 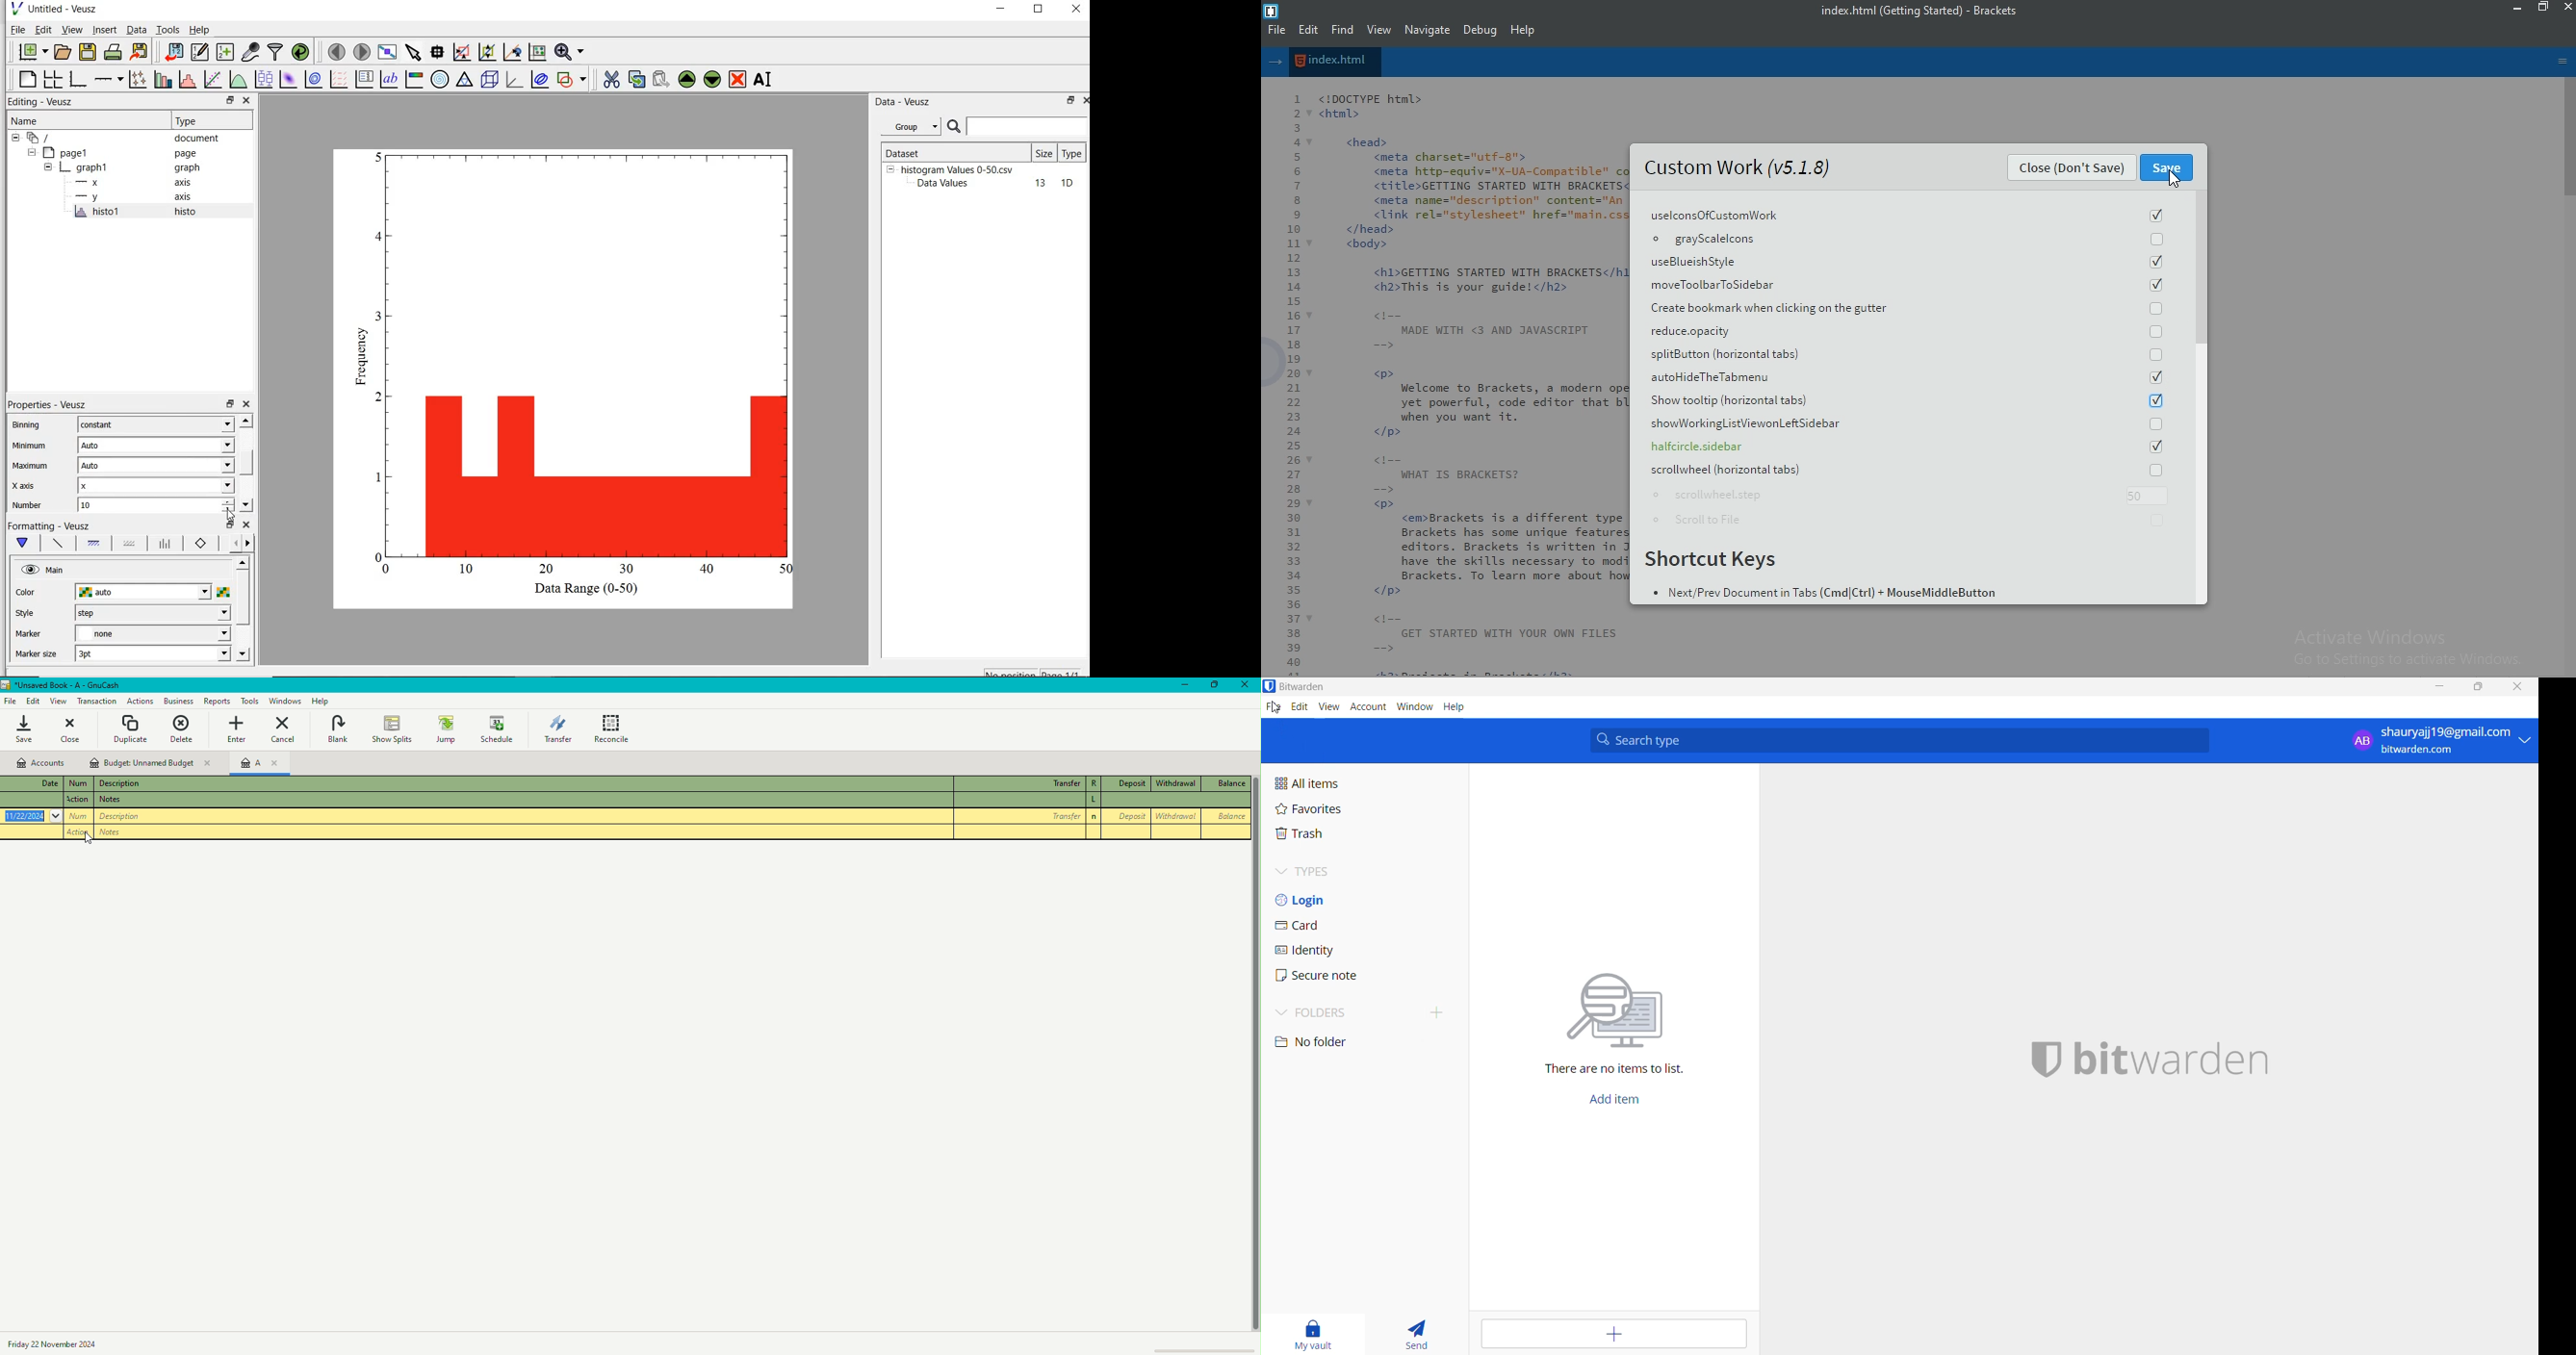 I want to click on index.html (Getting Started) - Brackets, so click(x=1927, y=10).